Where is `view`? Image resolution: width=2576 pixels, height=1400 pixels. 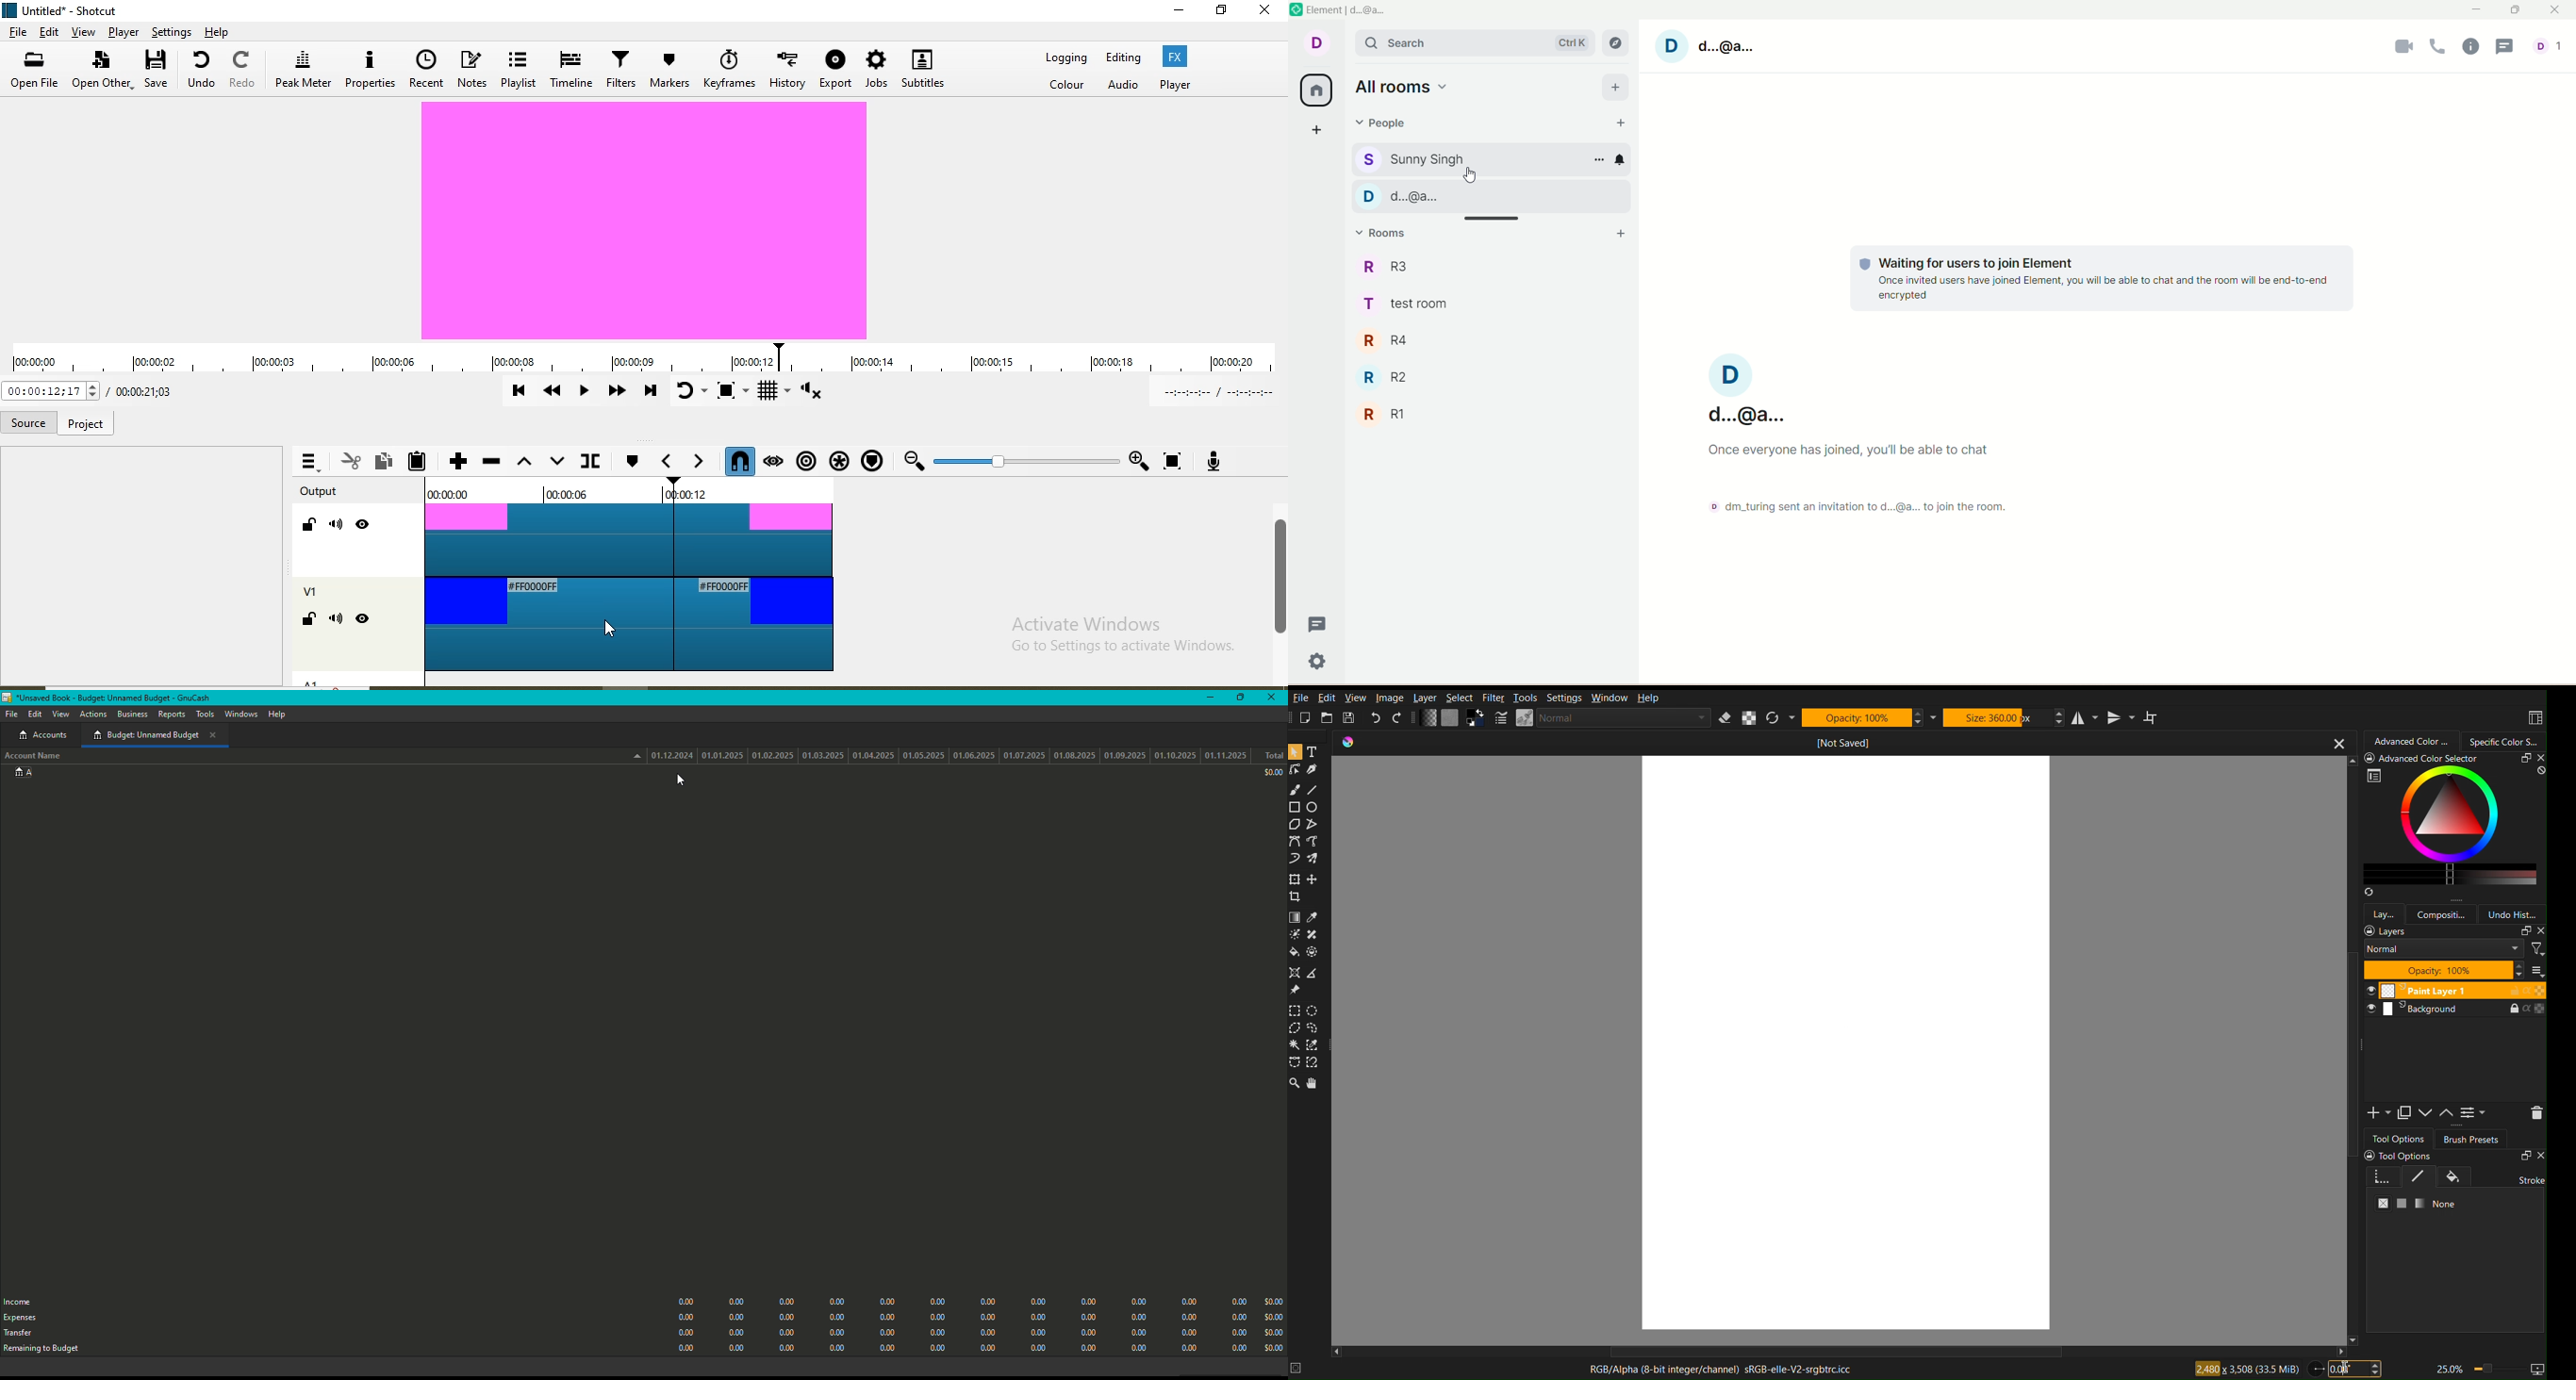 view is located at coordinates (82, 33).